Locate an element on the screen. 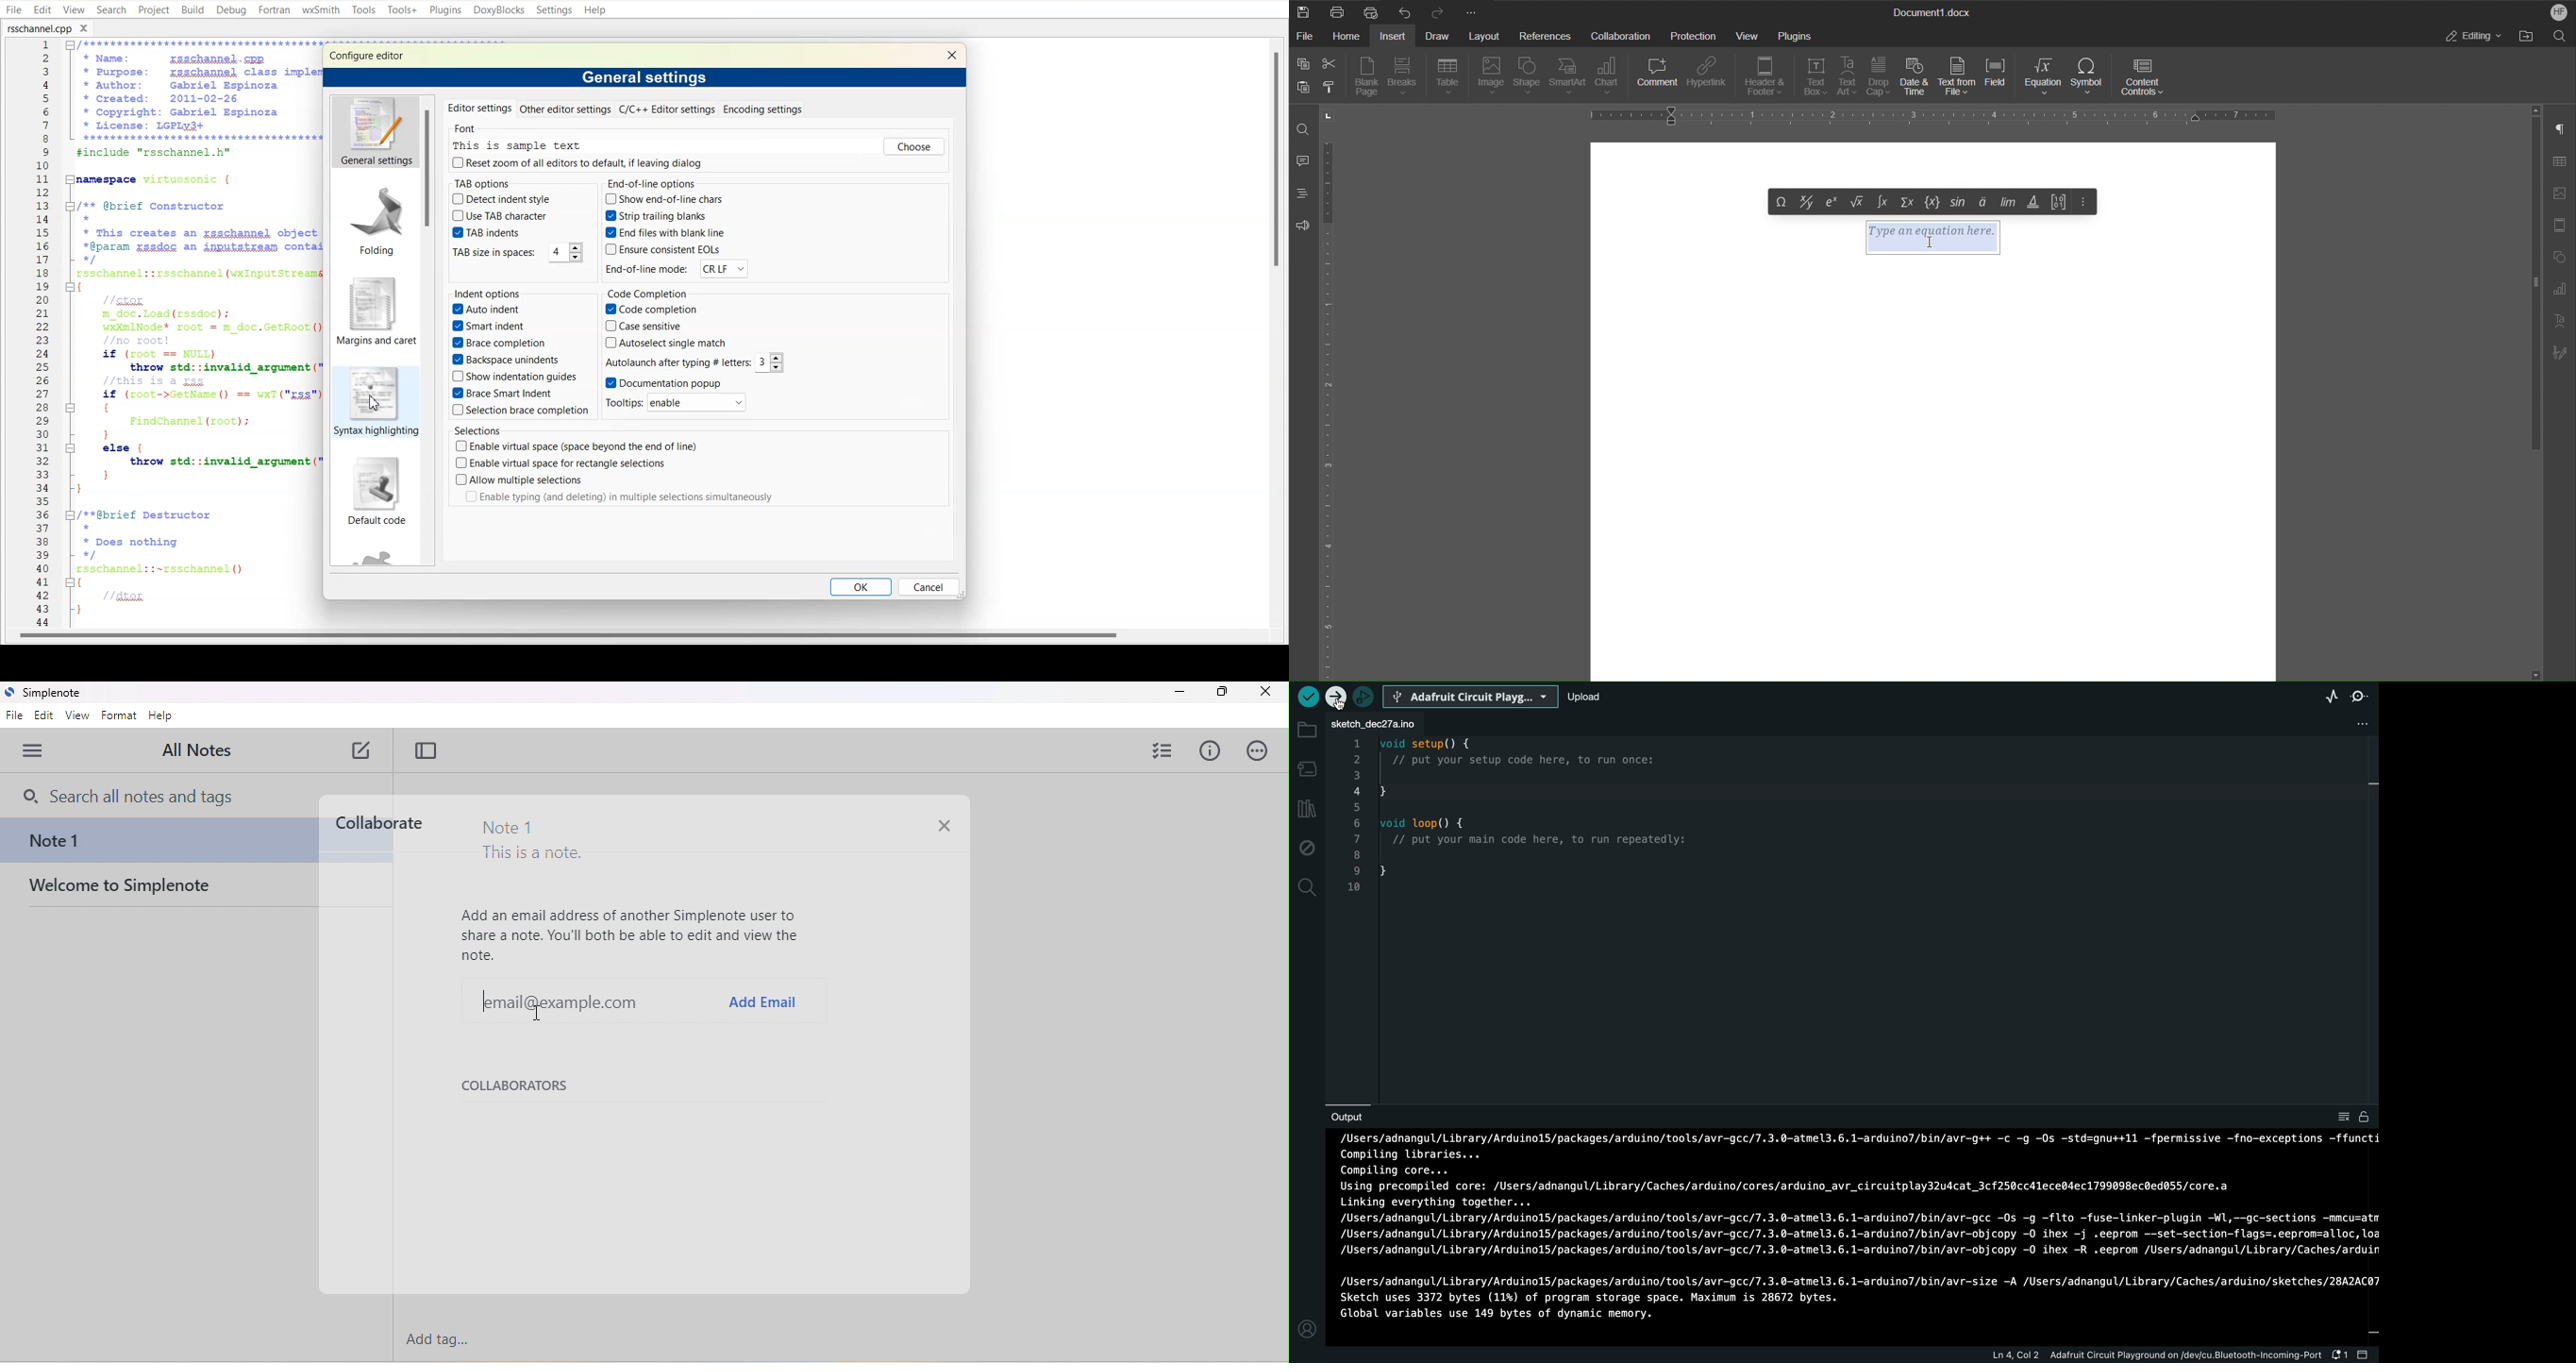 The width and height of the screenshot is (2576, 1372). Shape is located at coordinates (1526, 77).